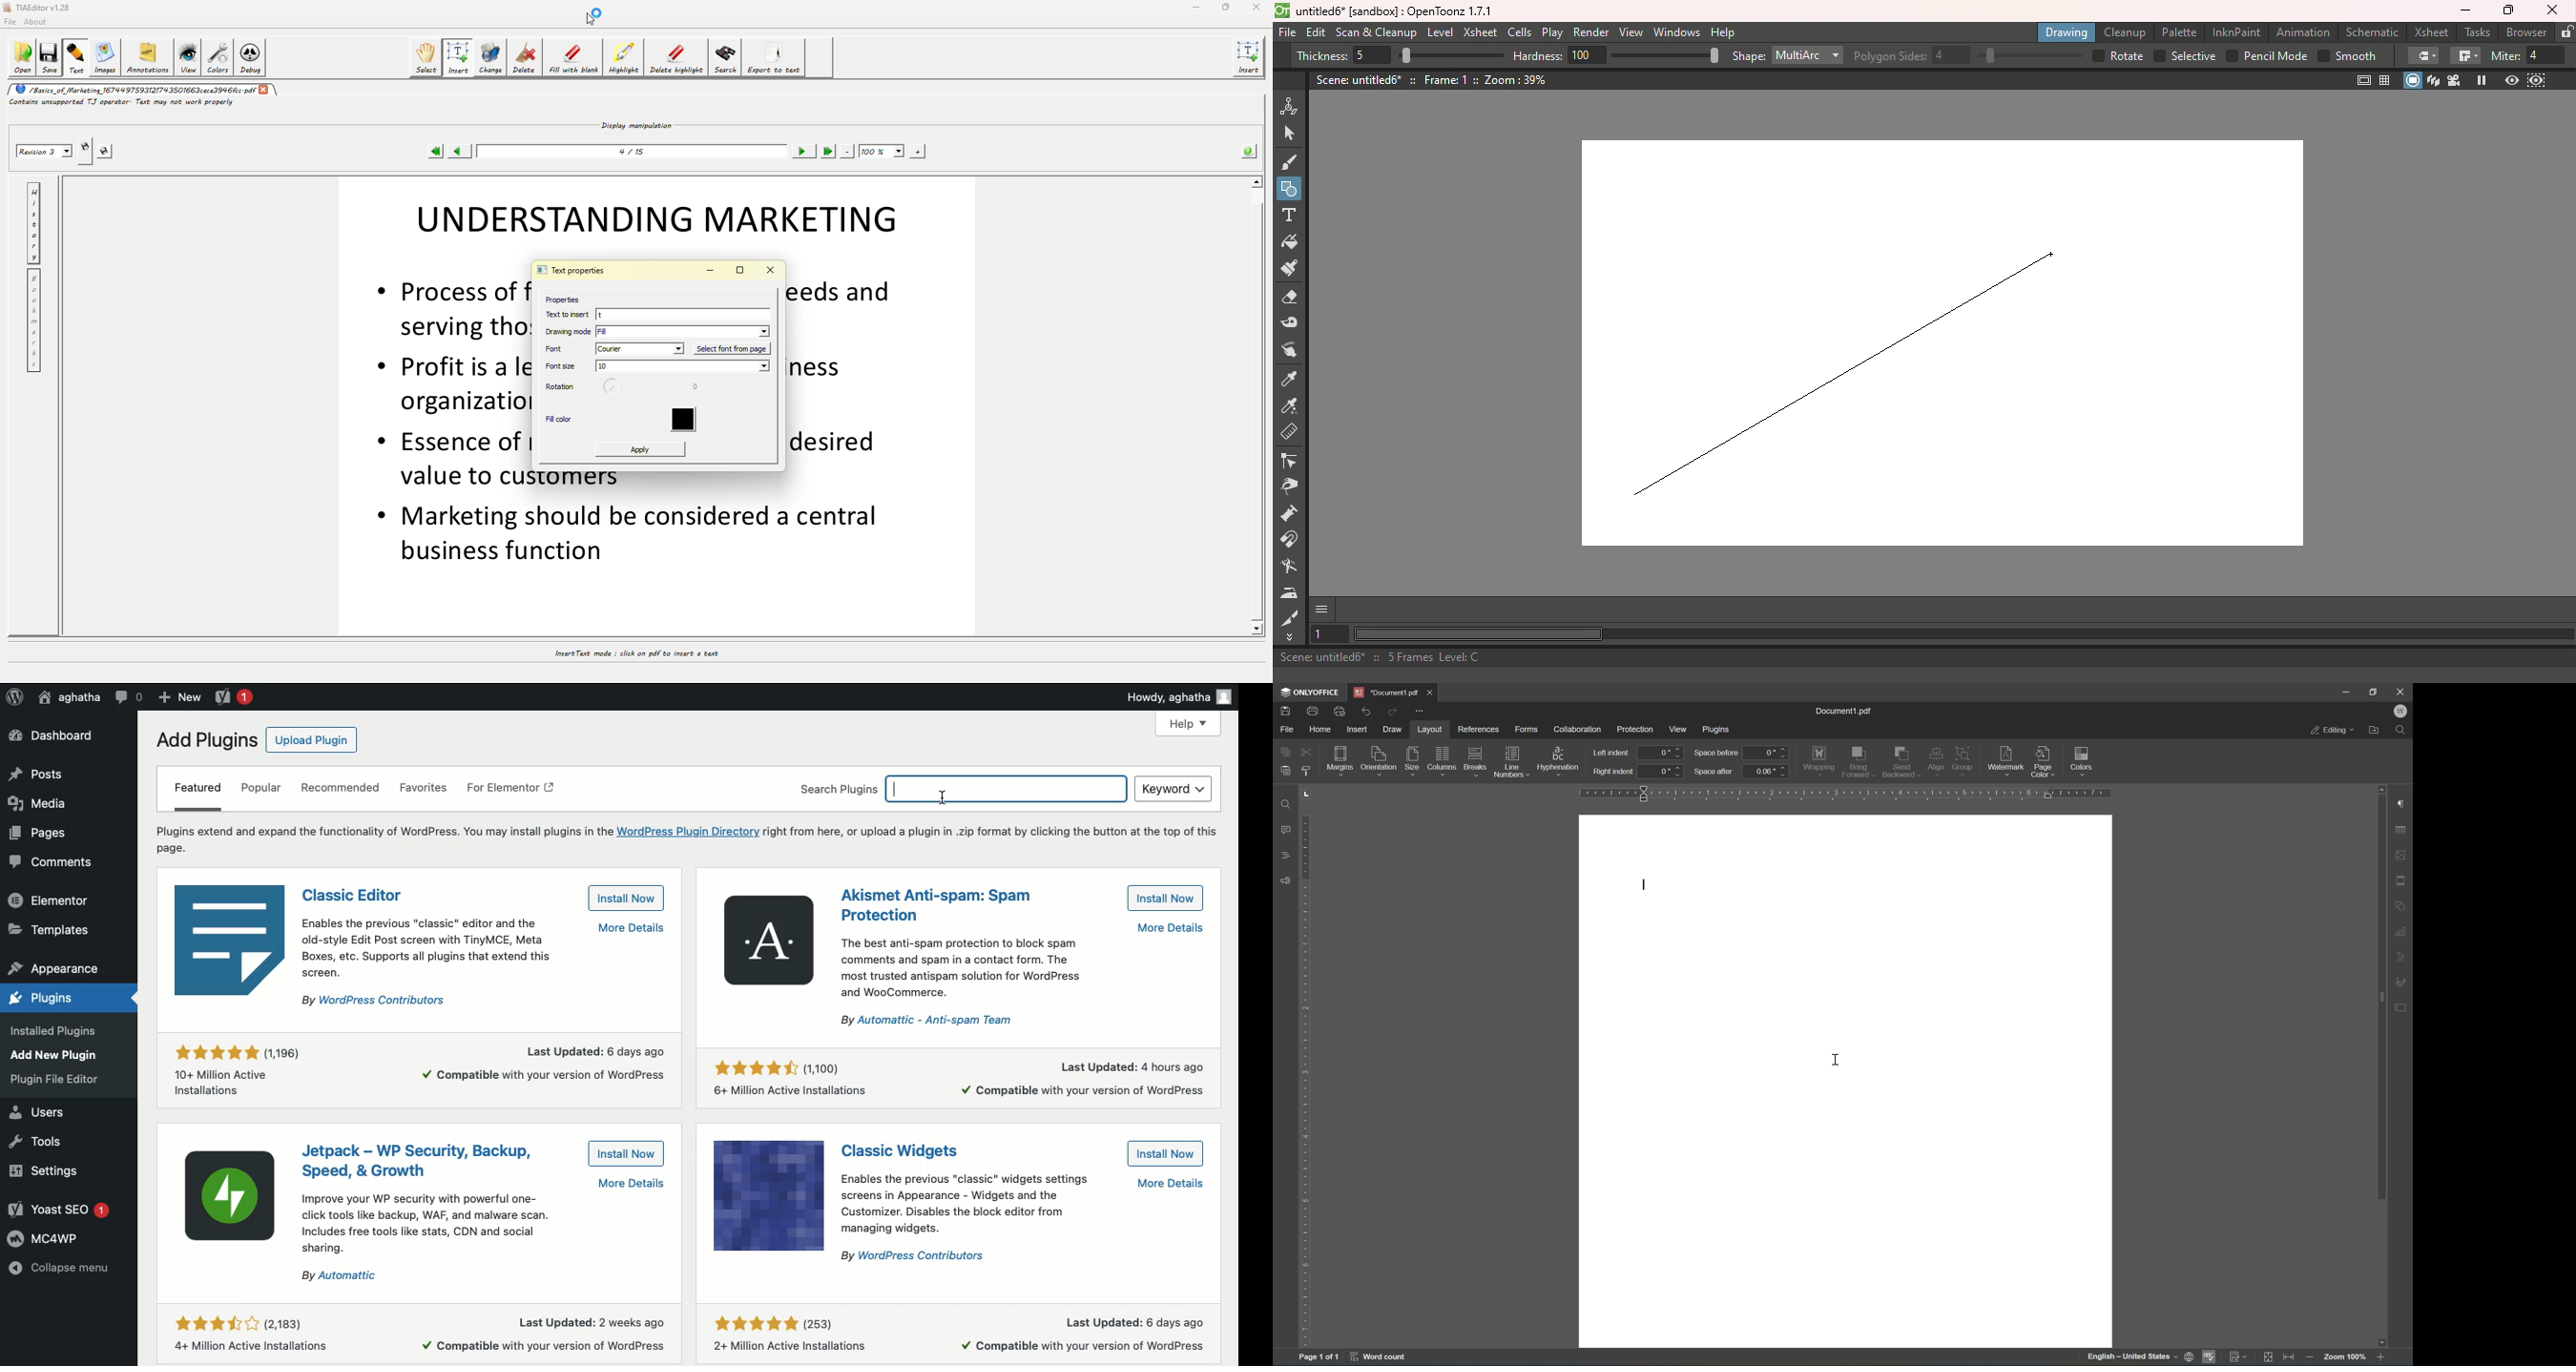 The height and width of the screenshot is (1372, 2576). Describe the element at coordinates (908, 1151) in the screenshot. I see `Plugin` at that location.